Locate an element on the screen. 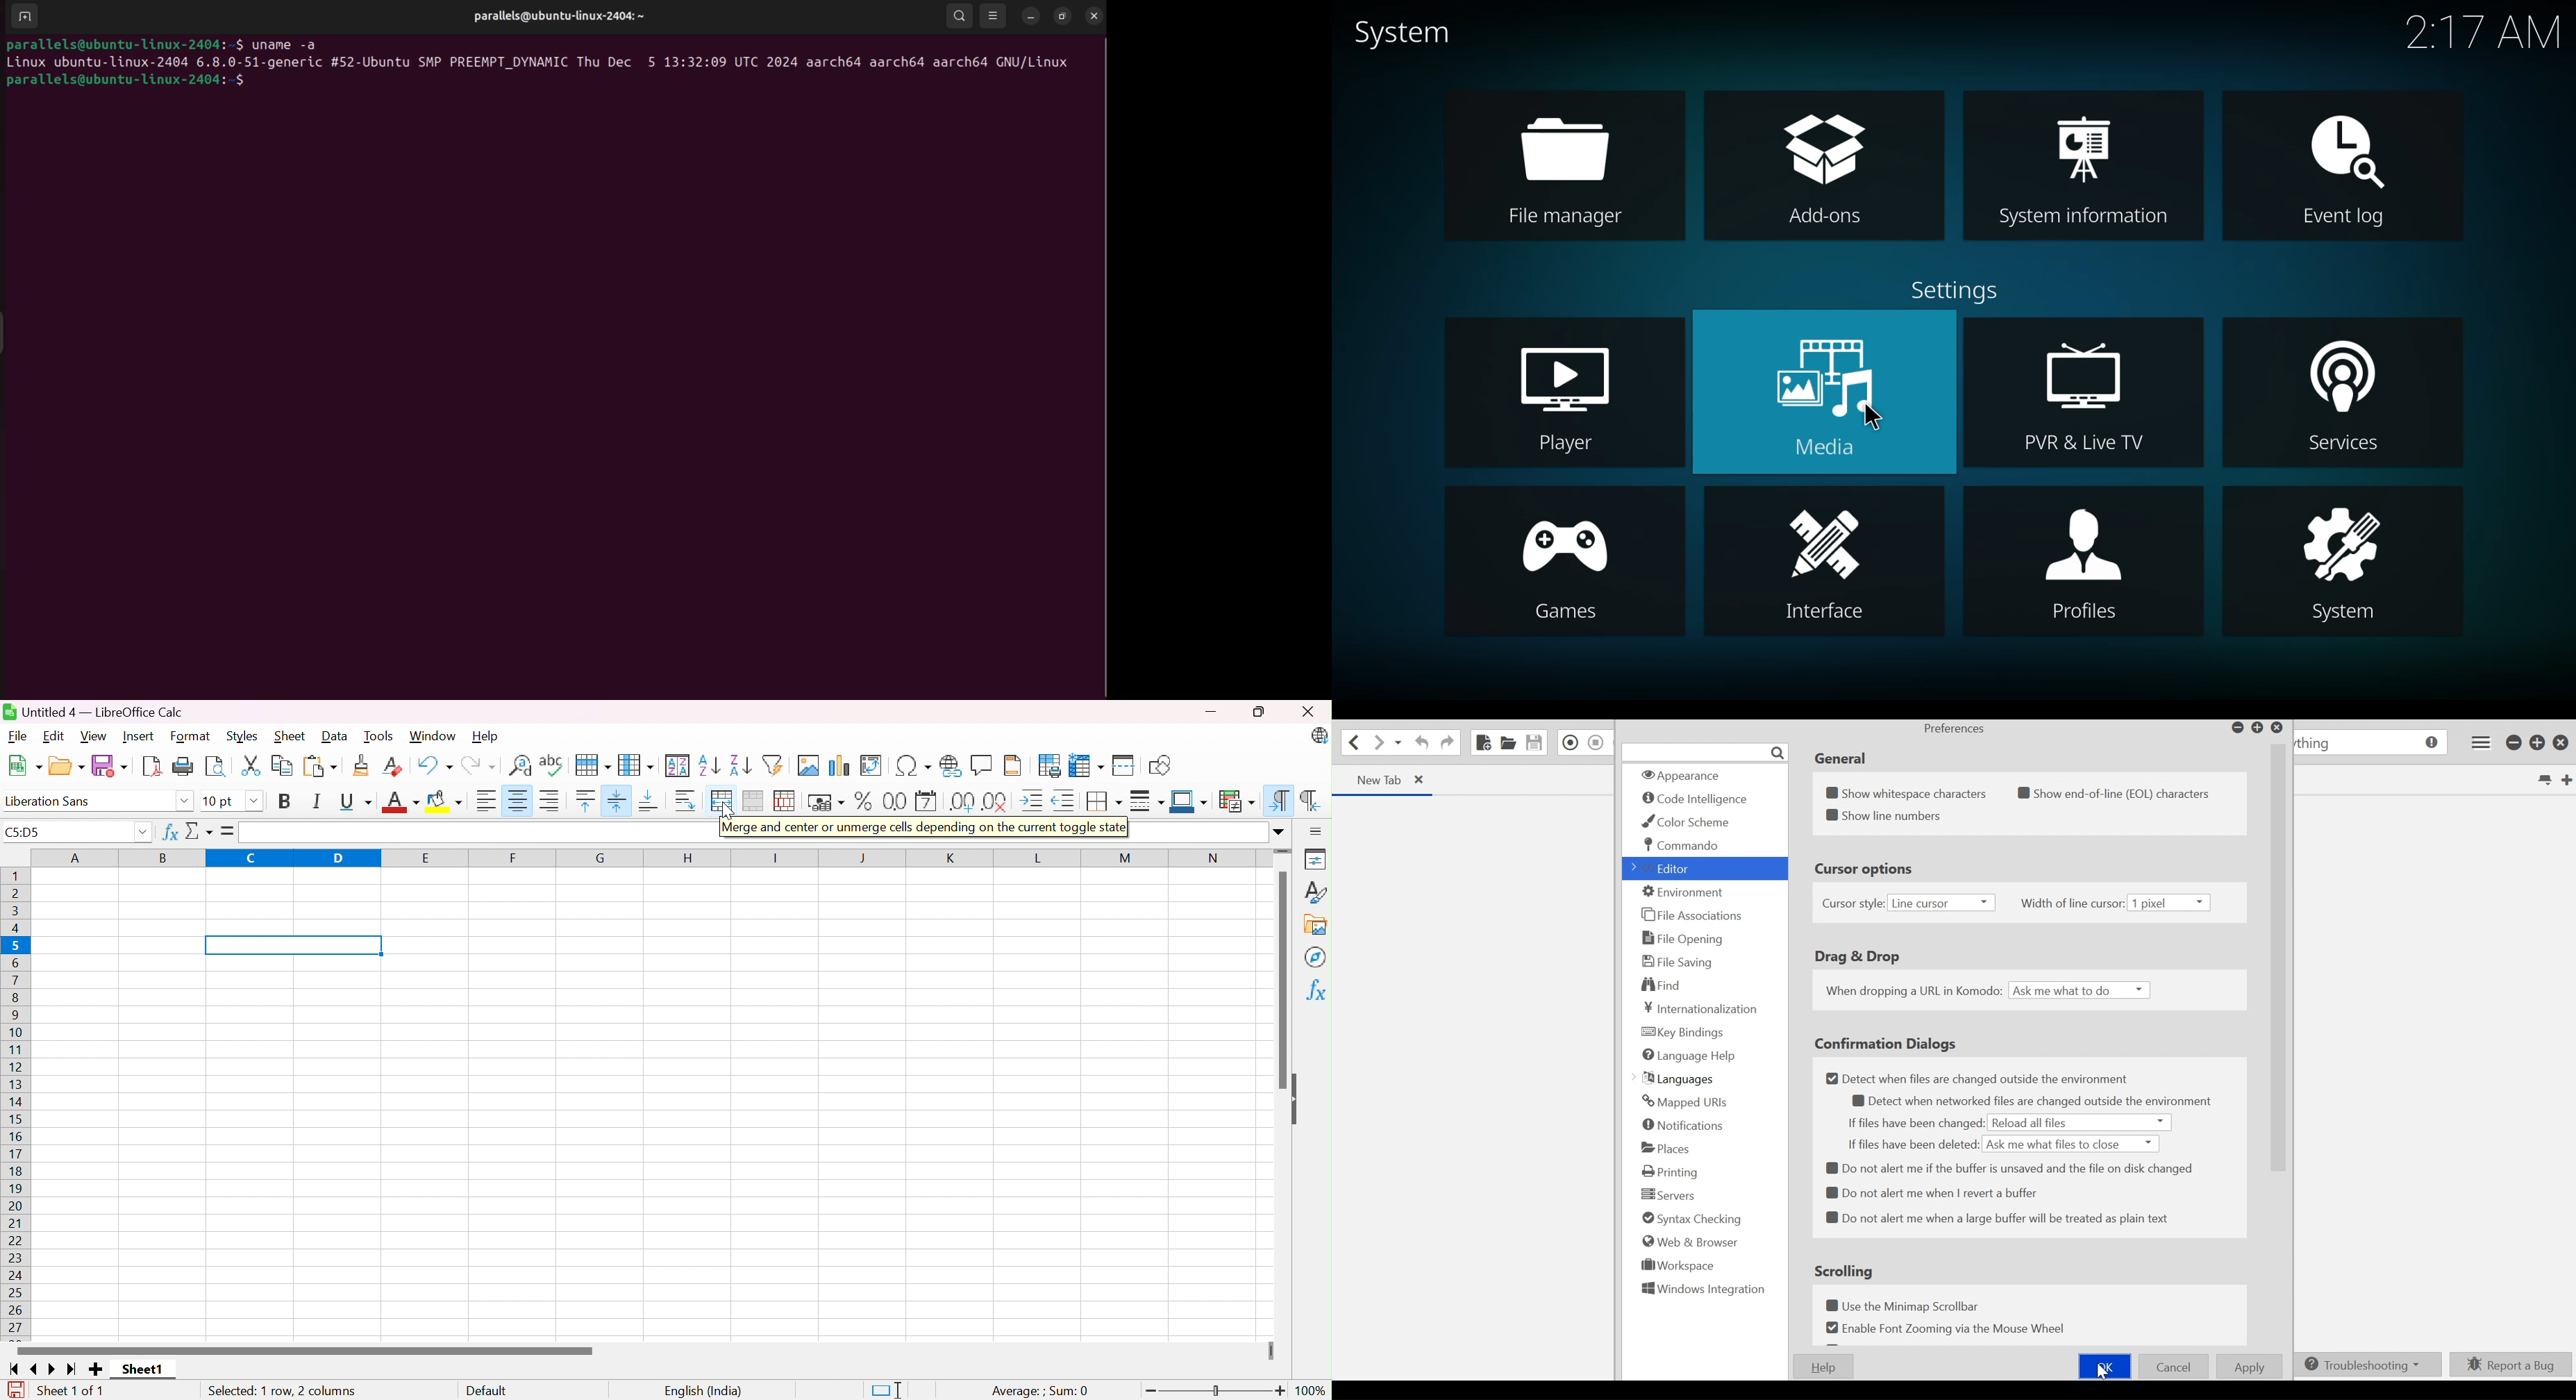  Zoom Out is located at coordinates (1153, 1391).